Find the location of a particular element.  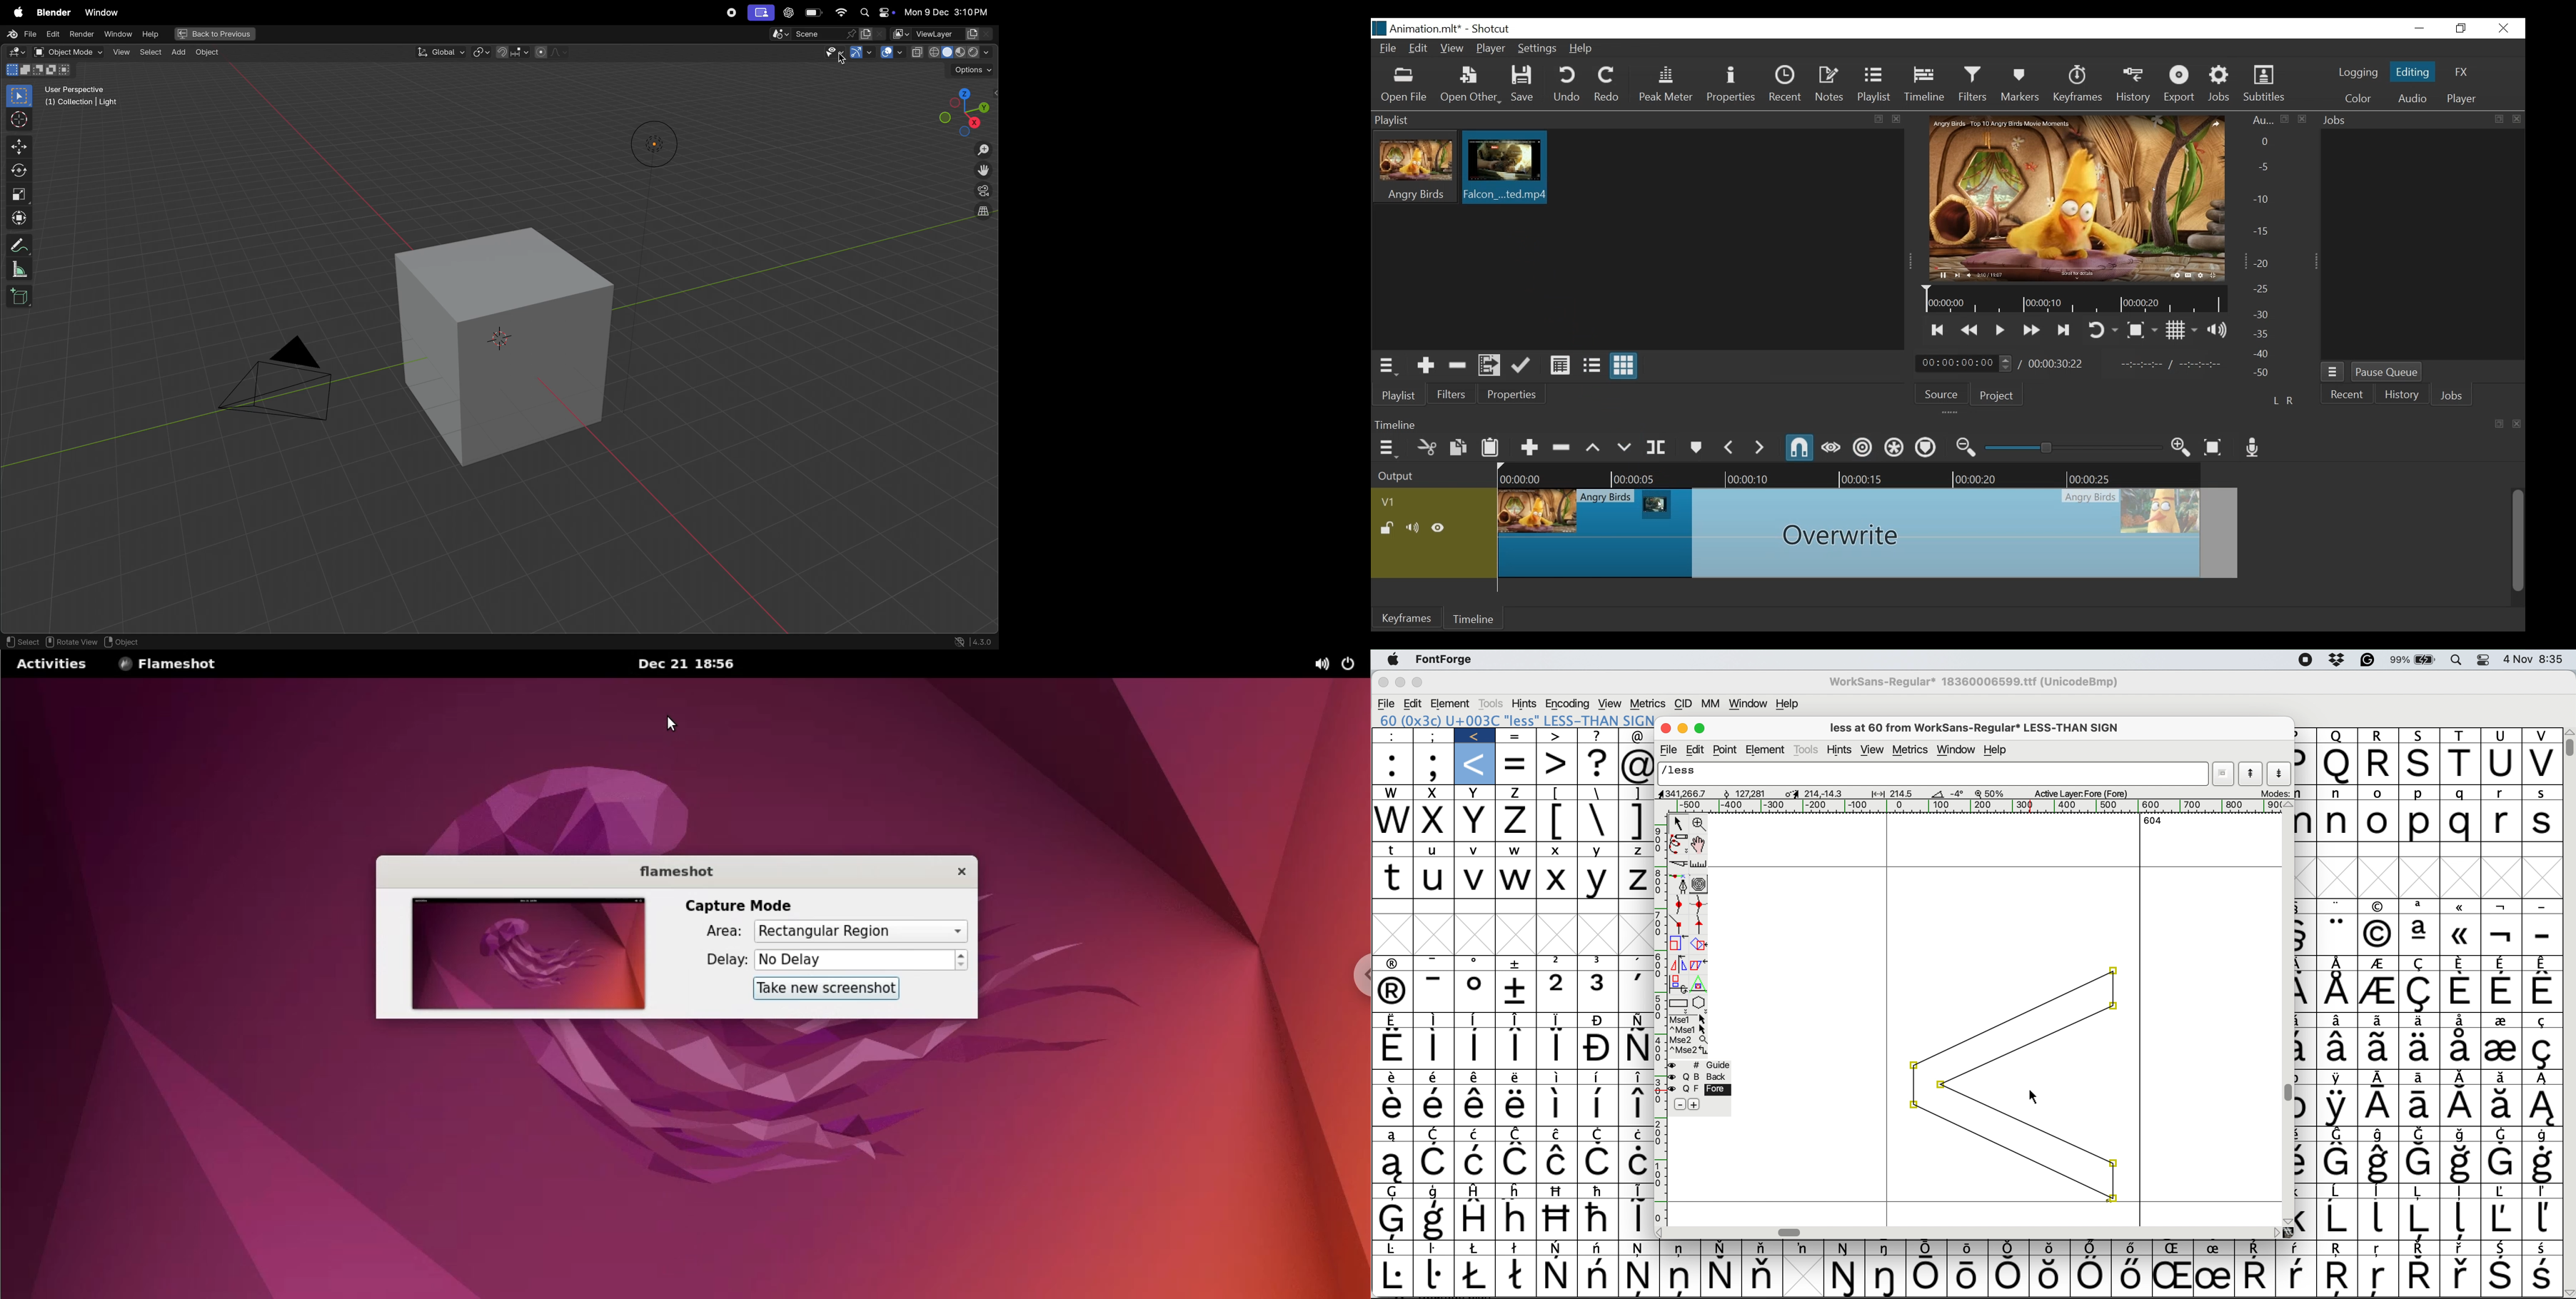

2 is located at coordinates (1558, 992).